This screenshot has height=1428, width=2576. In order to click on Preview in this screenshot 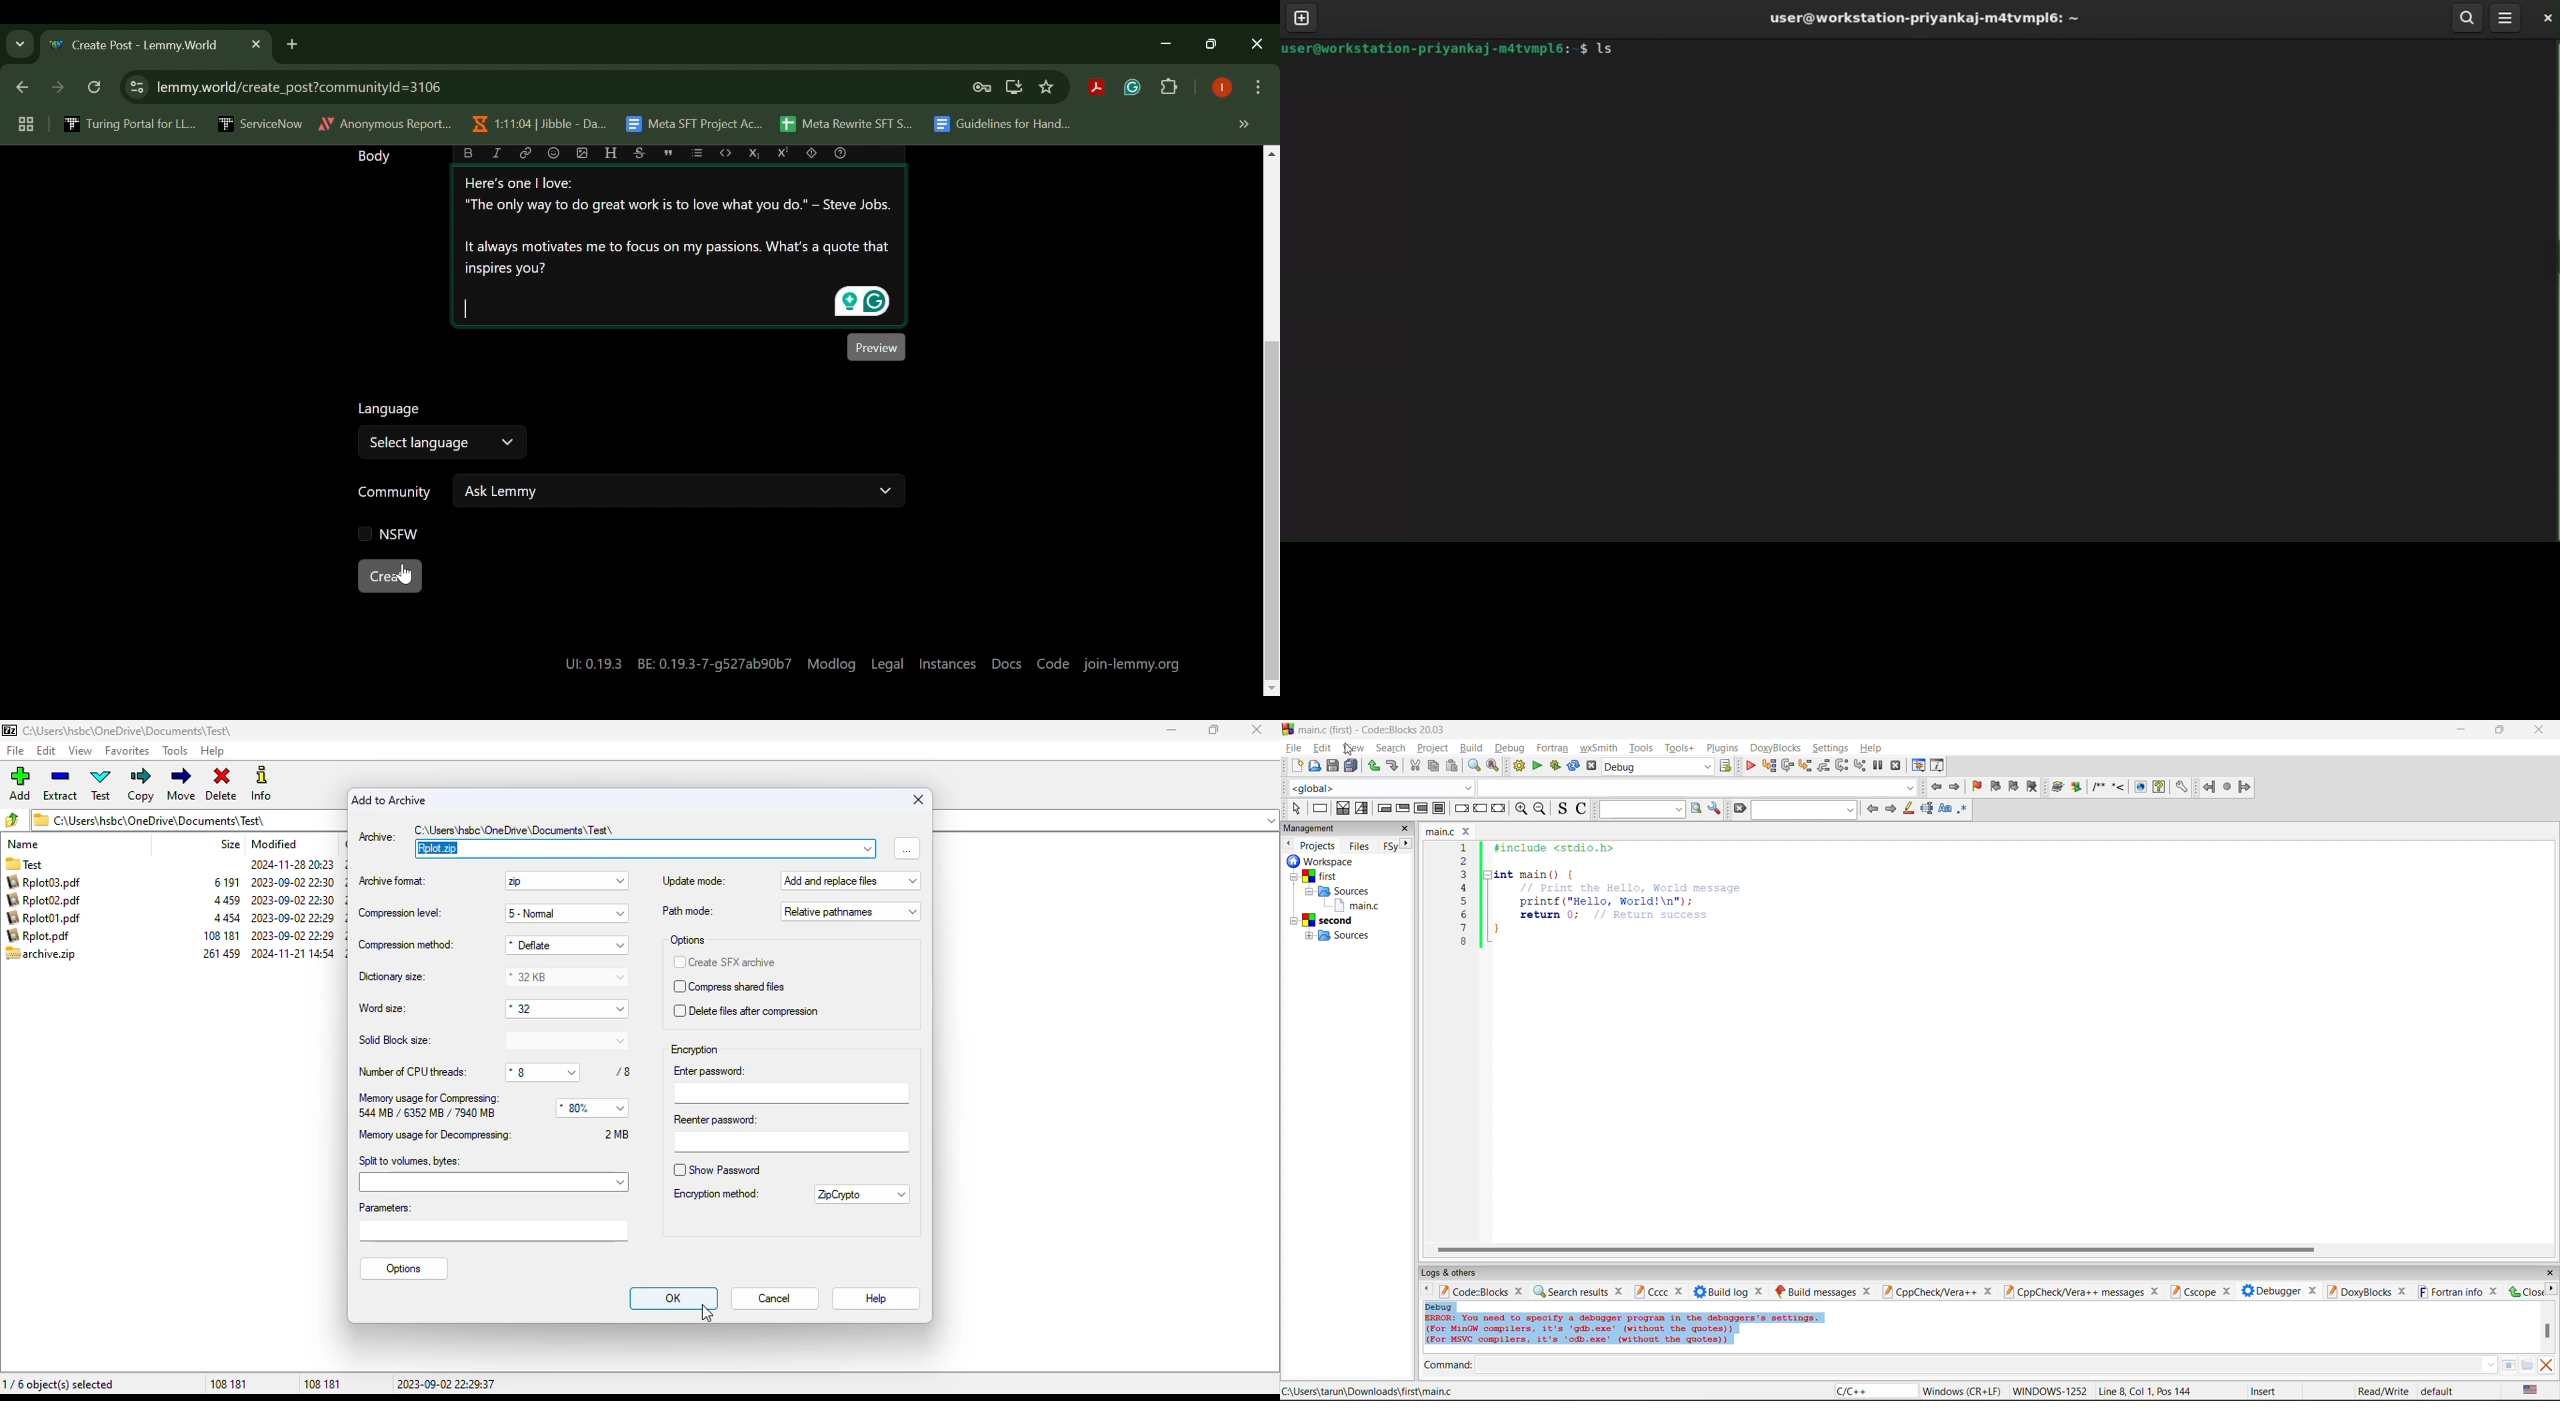, I will do `click(875, 346)`.